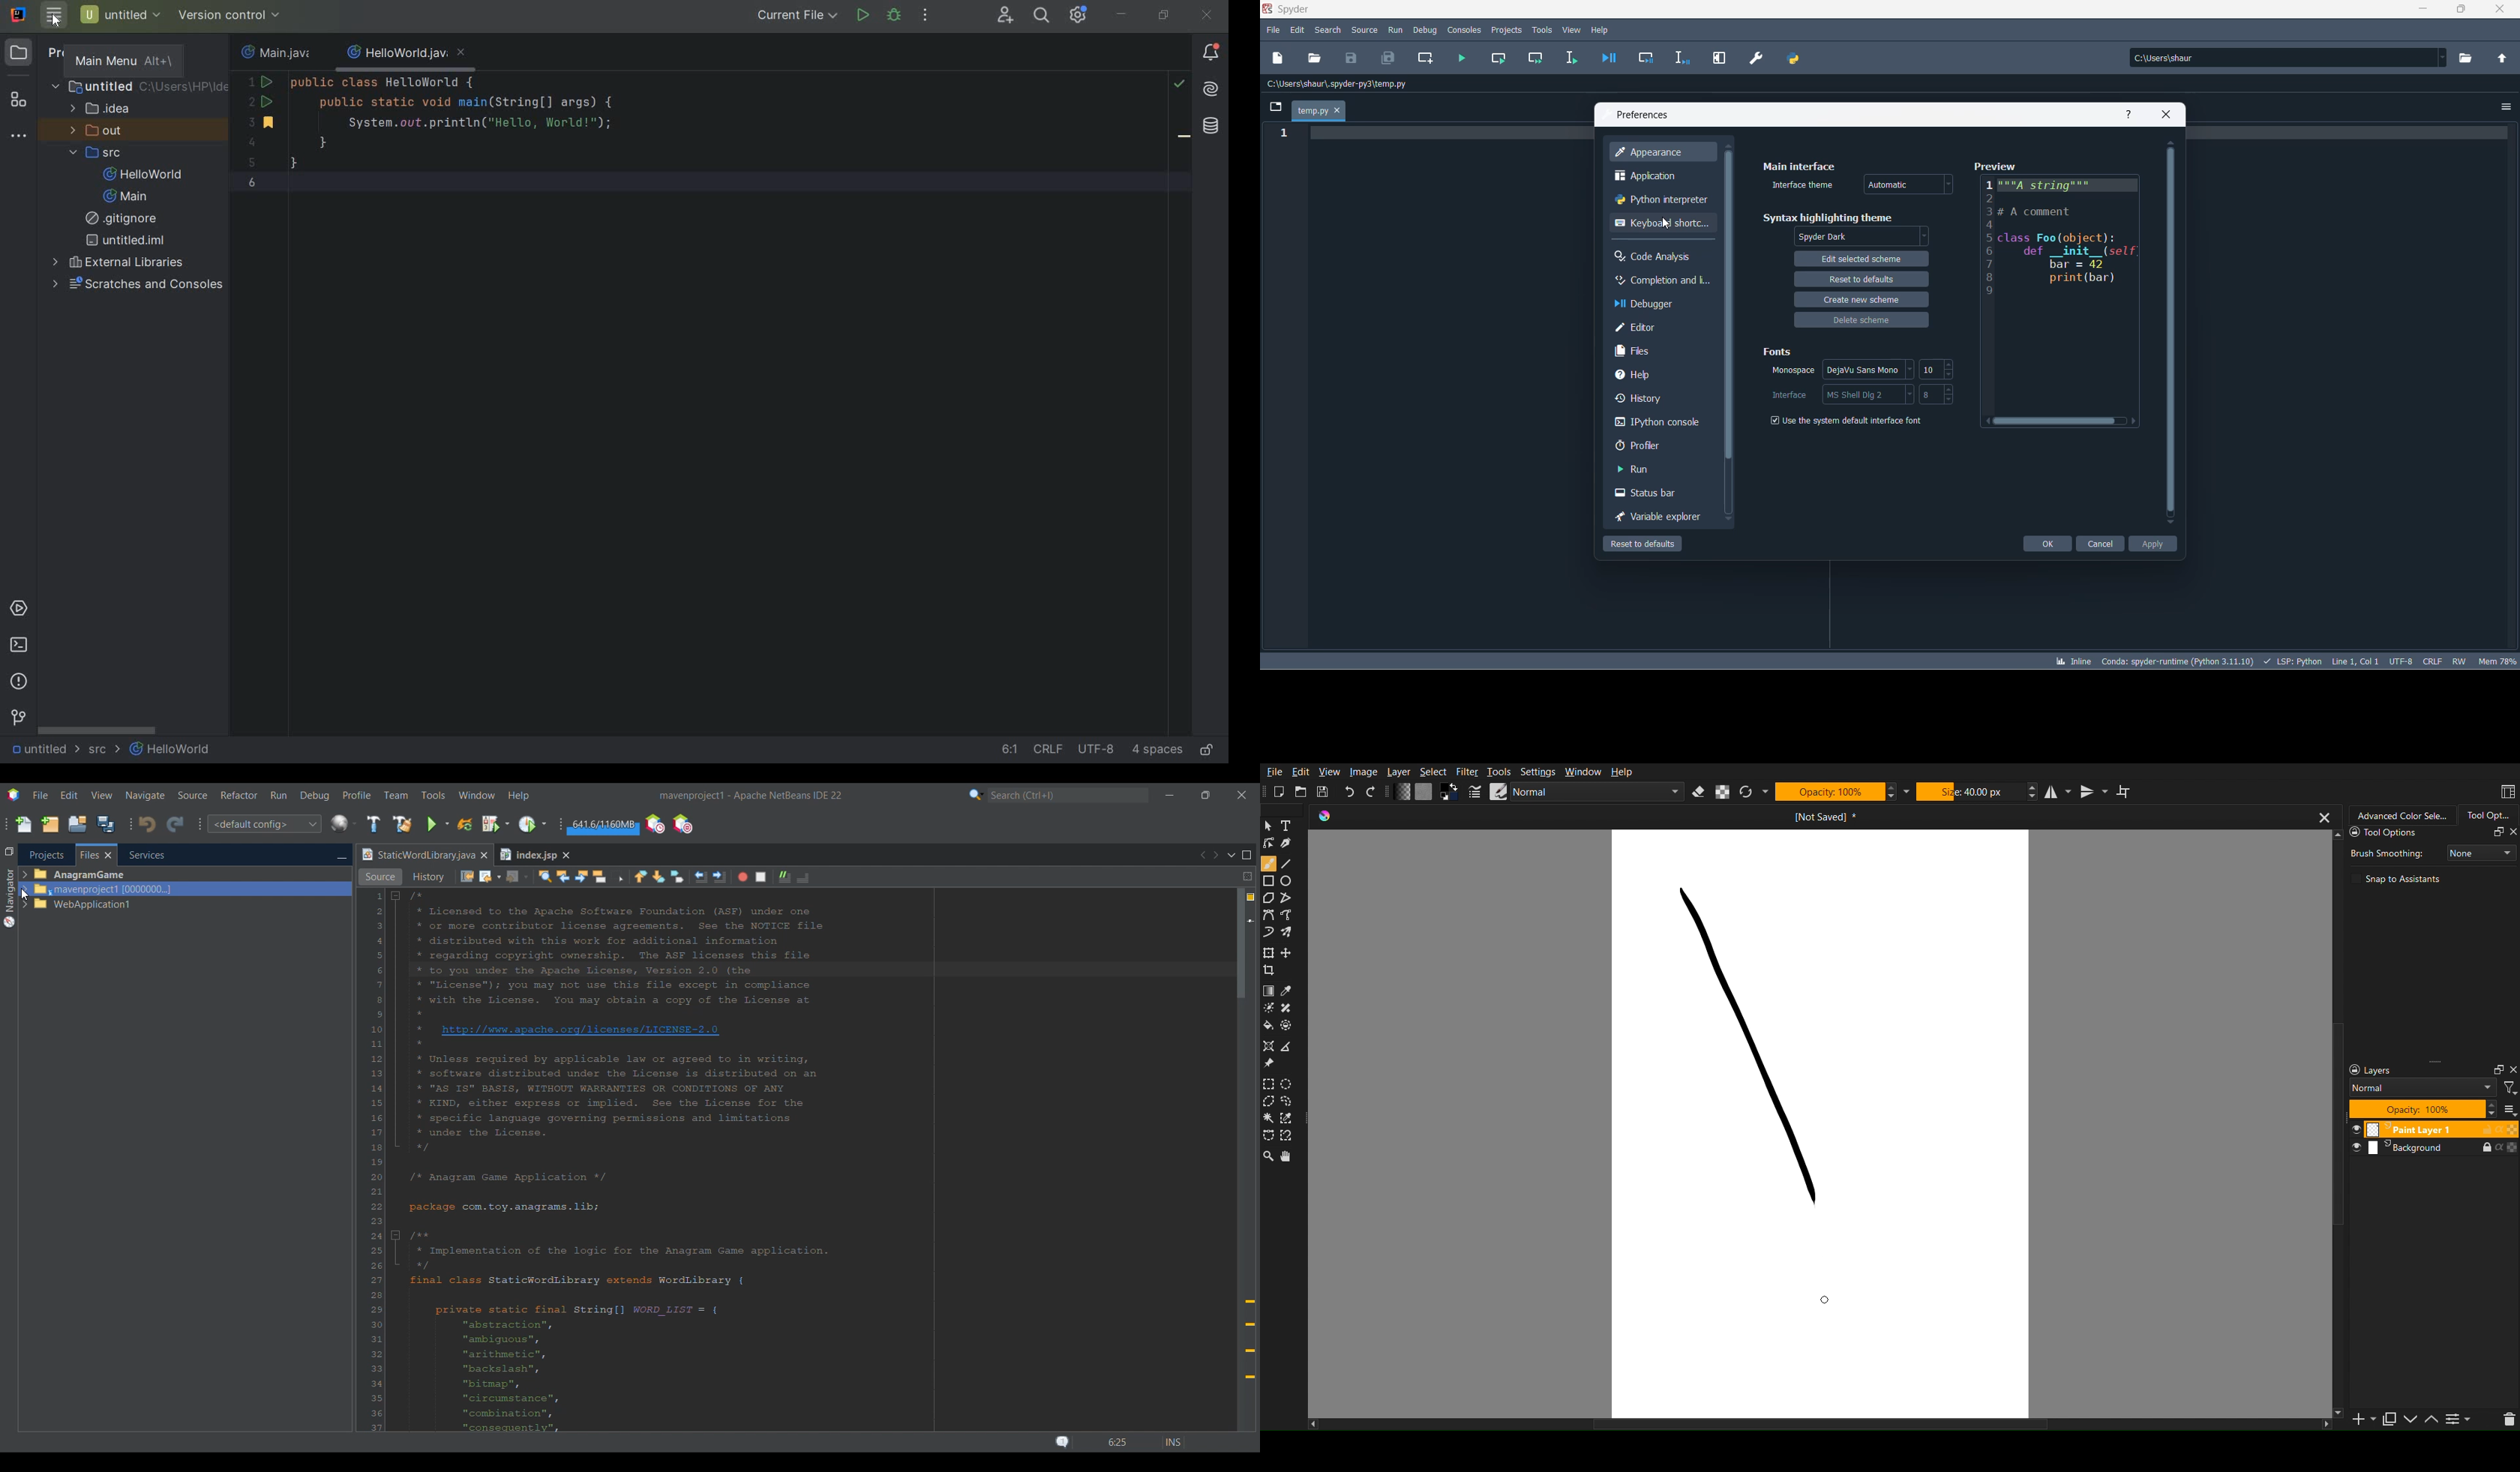 The width and height of the screenshot is (2520, 1484). Describe the element at coordinates (1825, 817) in the screenshot. I see `Current Document` at that location.